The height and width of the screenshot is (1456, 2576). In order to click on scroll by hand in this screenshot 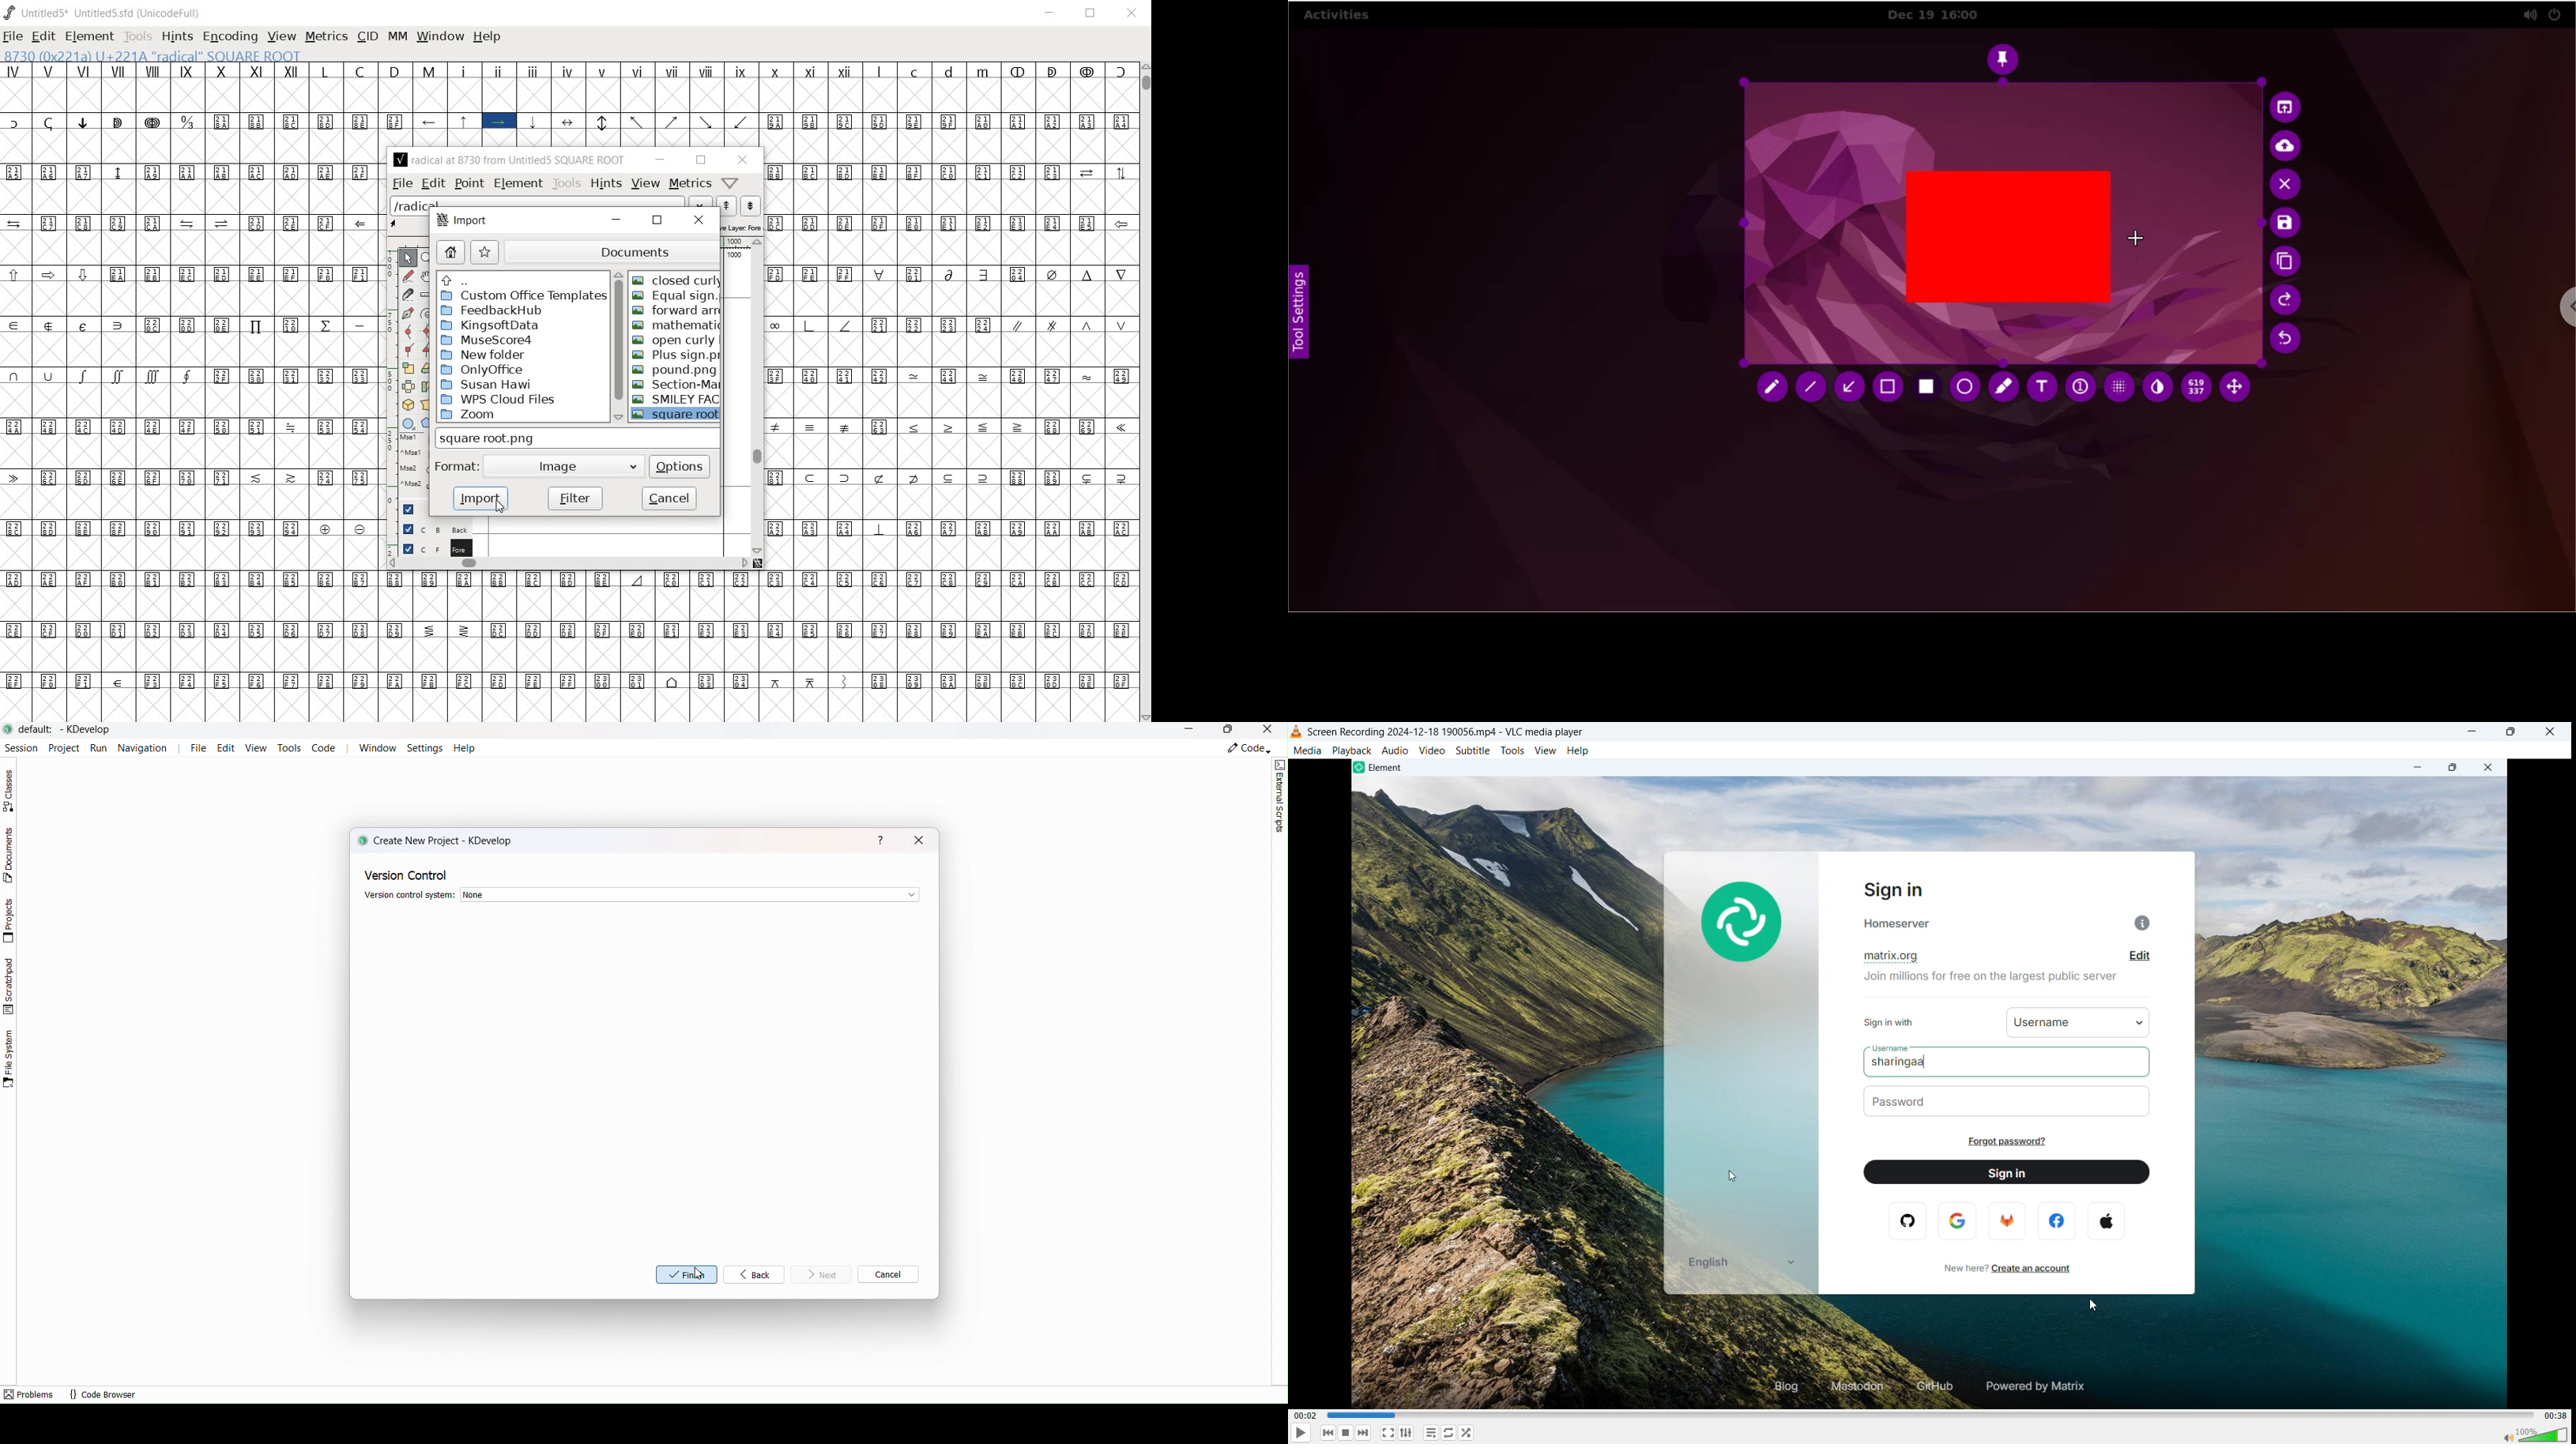, I will do `click(427, 275)`.